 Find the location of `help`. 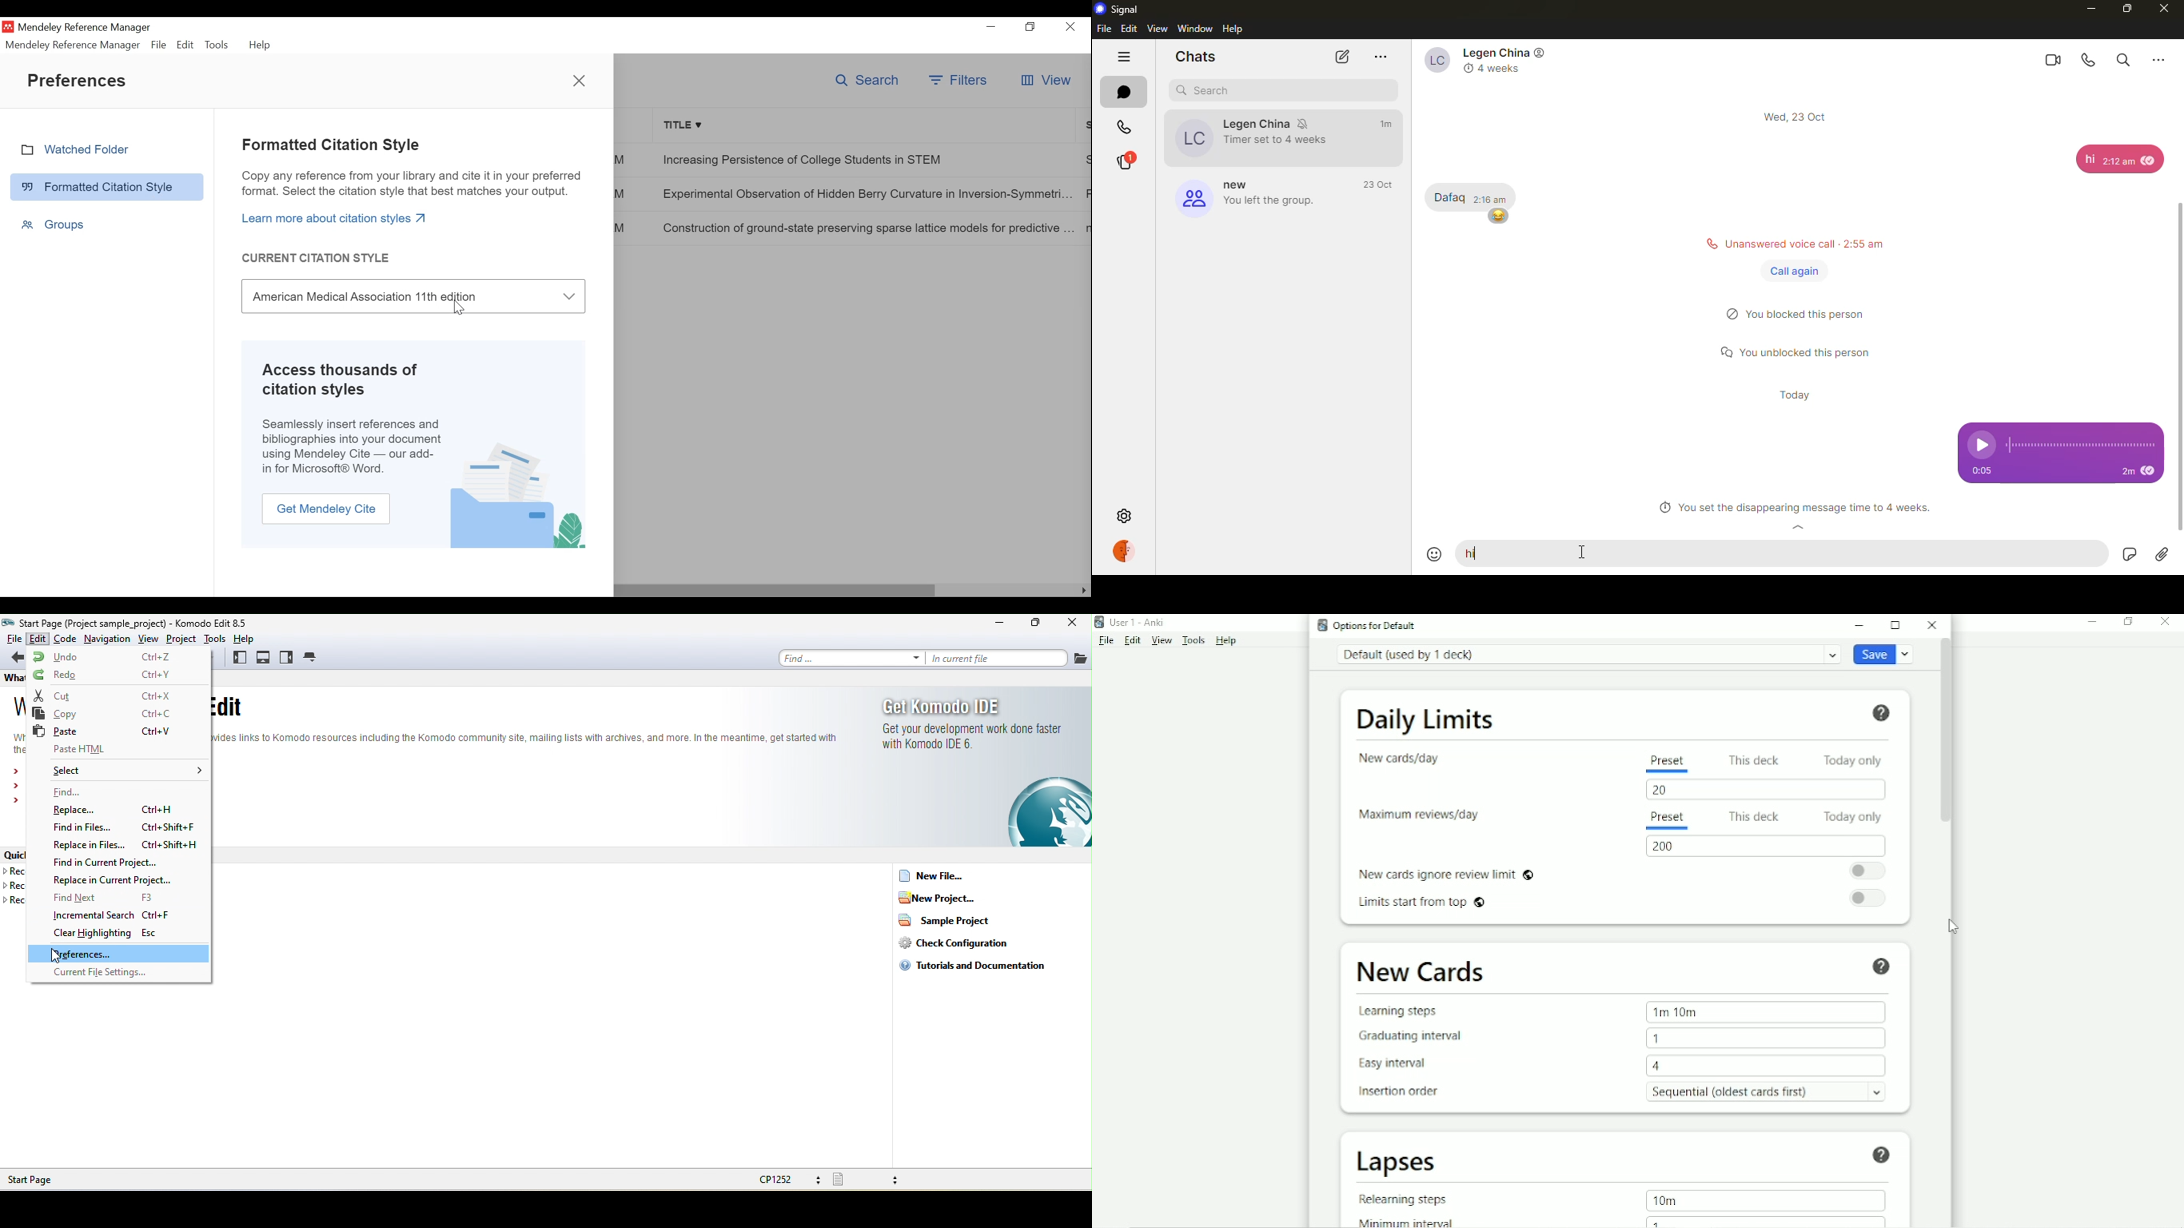

help is located at coordinates (1235, 29).